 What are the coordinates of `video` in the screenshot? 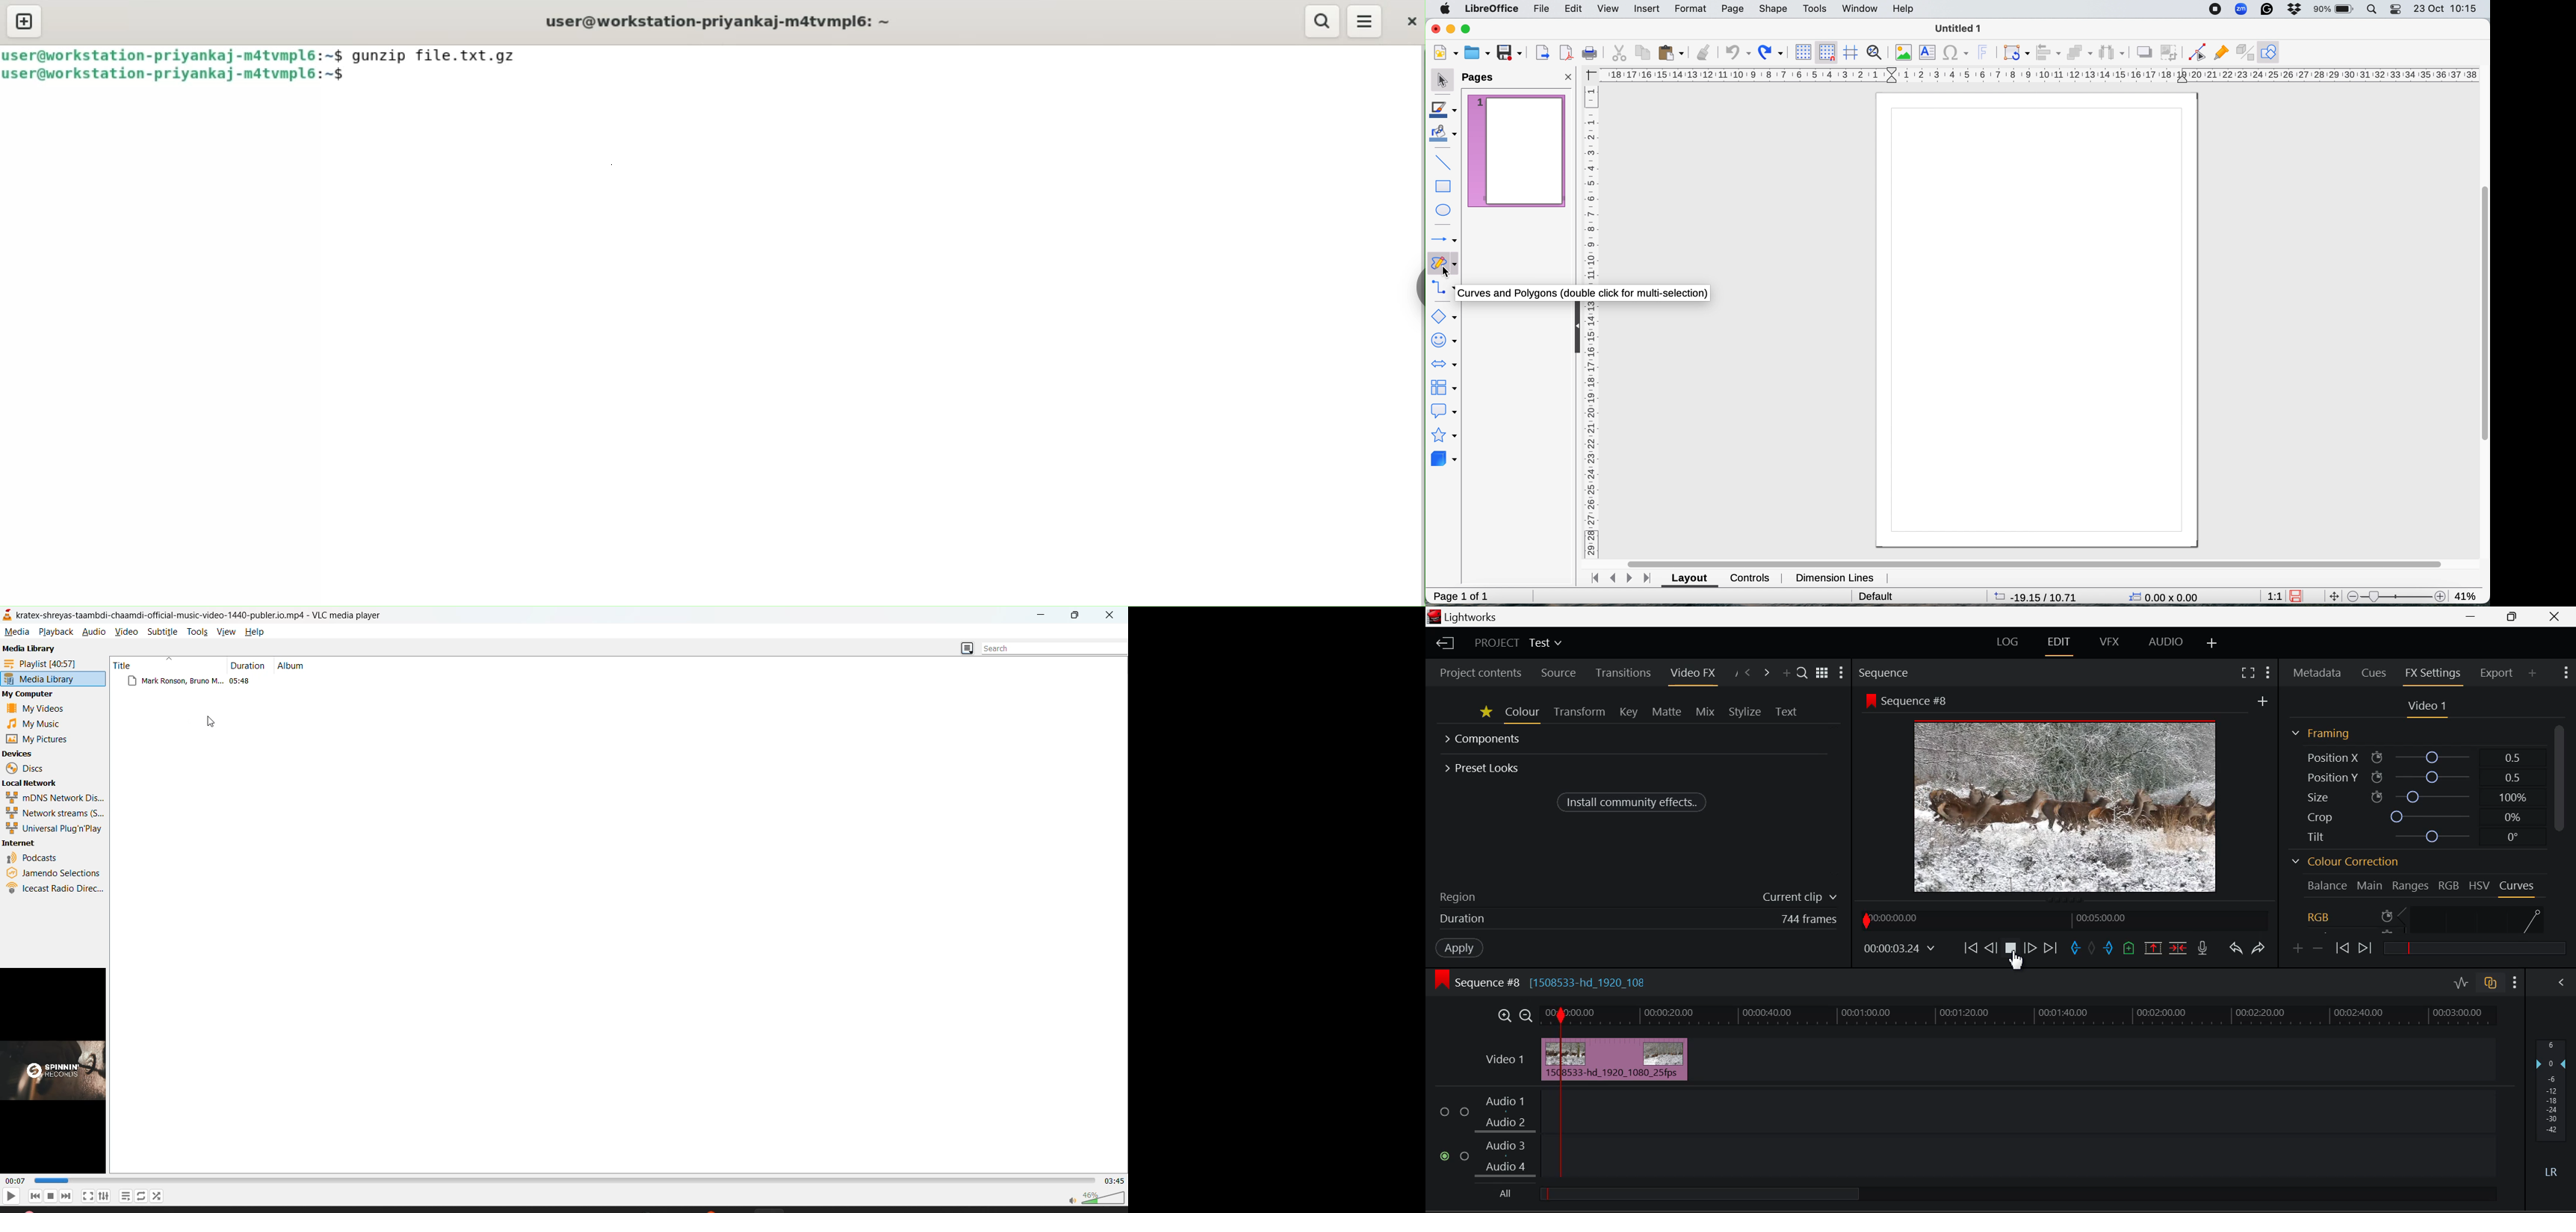 It's located at (127, 631).